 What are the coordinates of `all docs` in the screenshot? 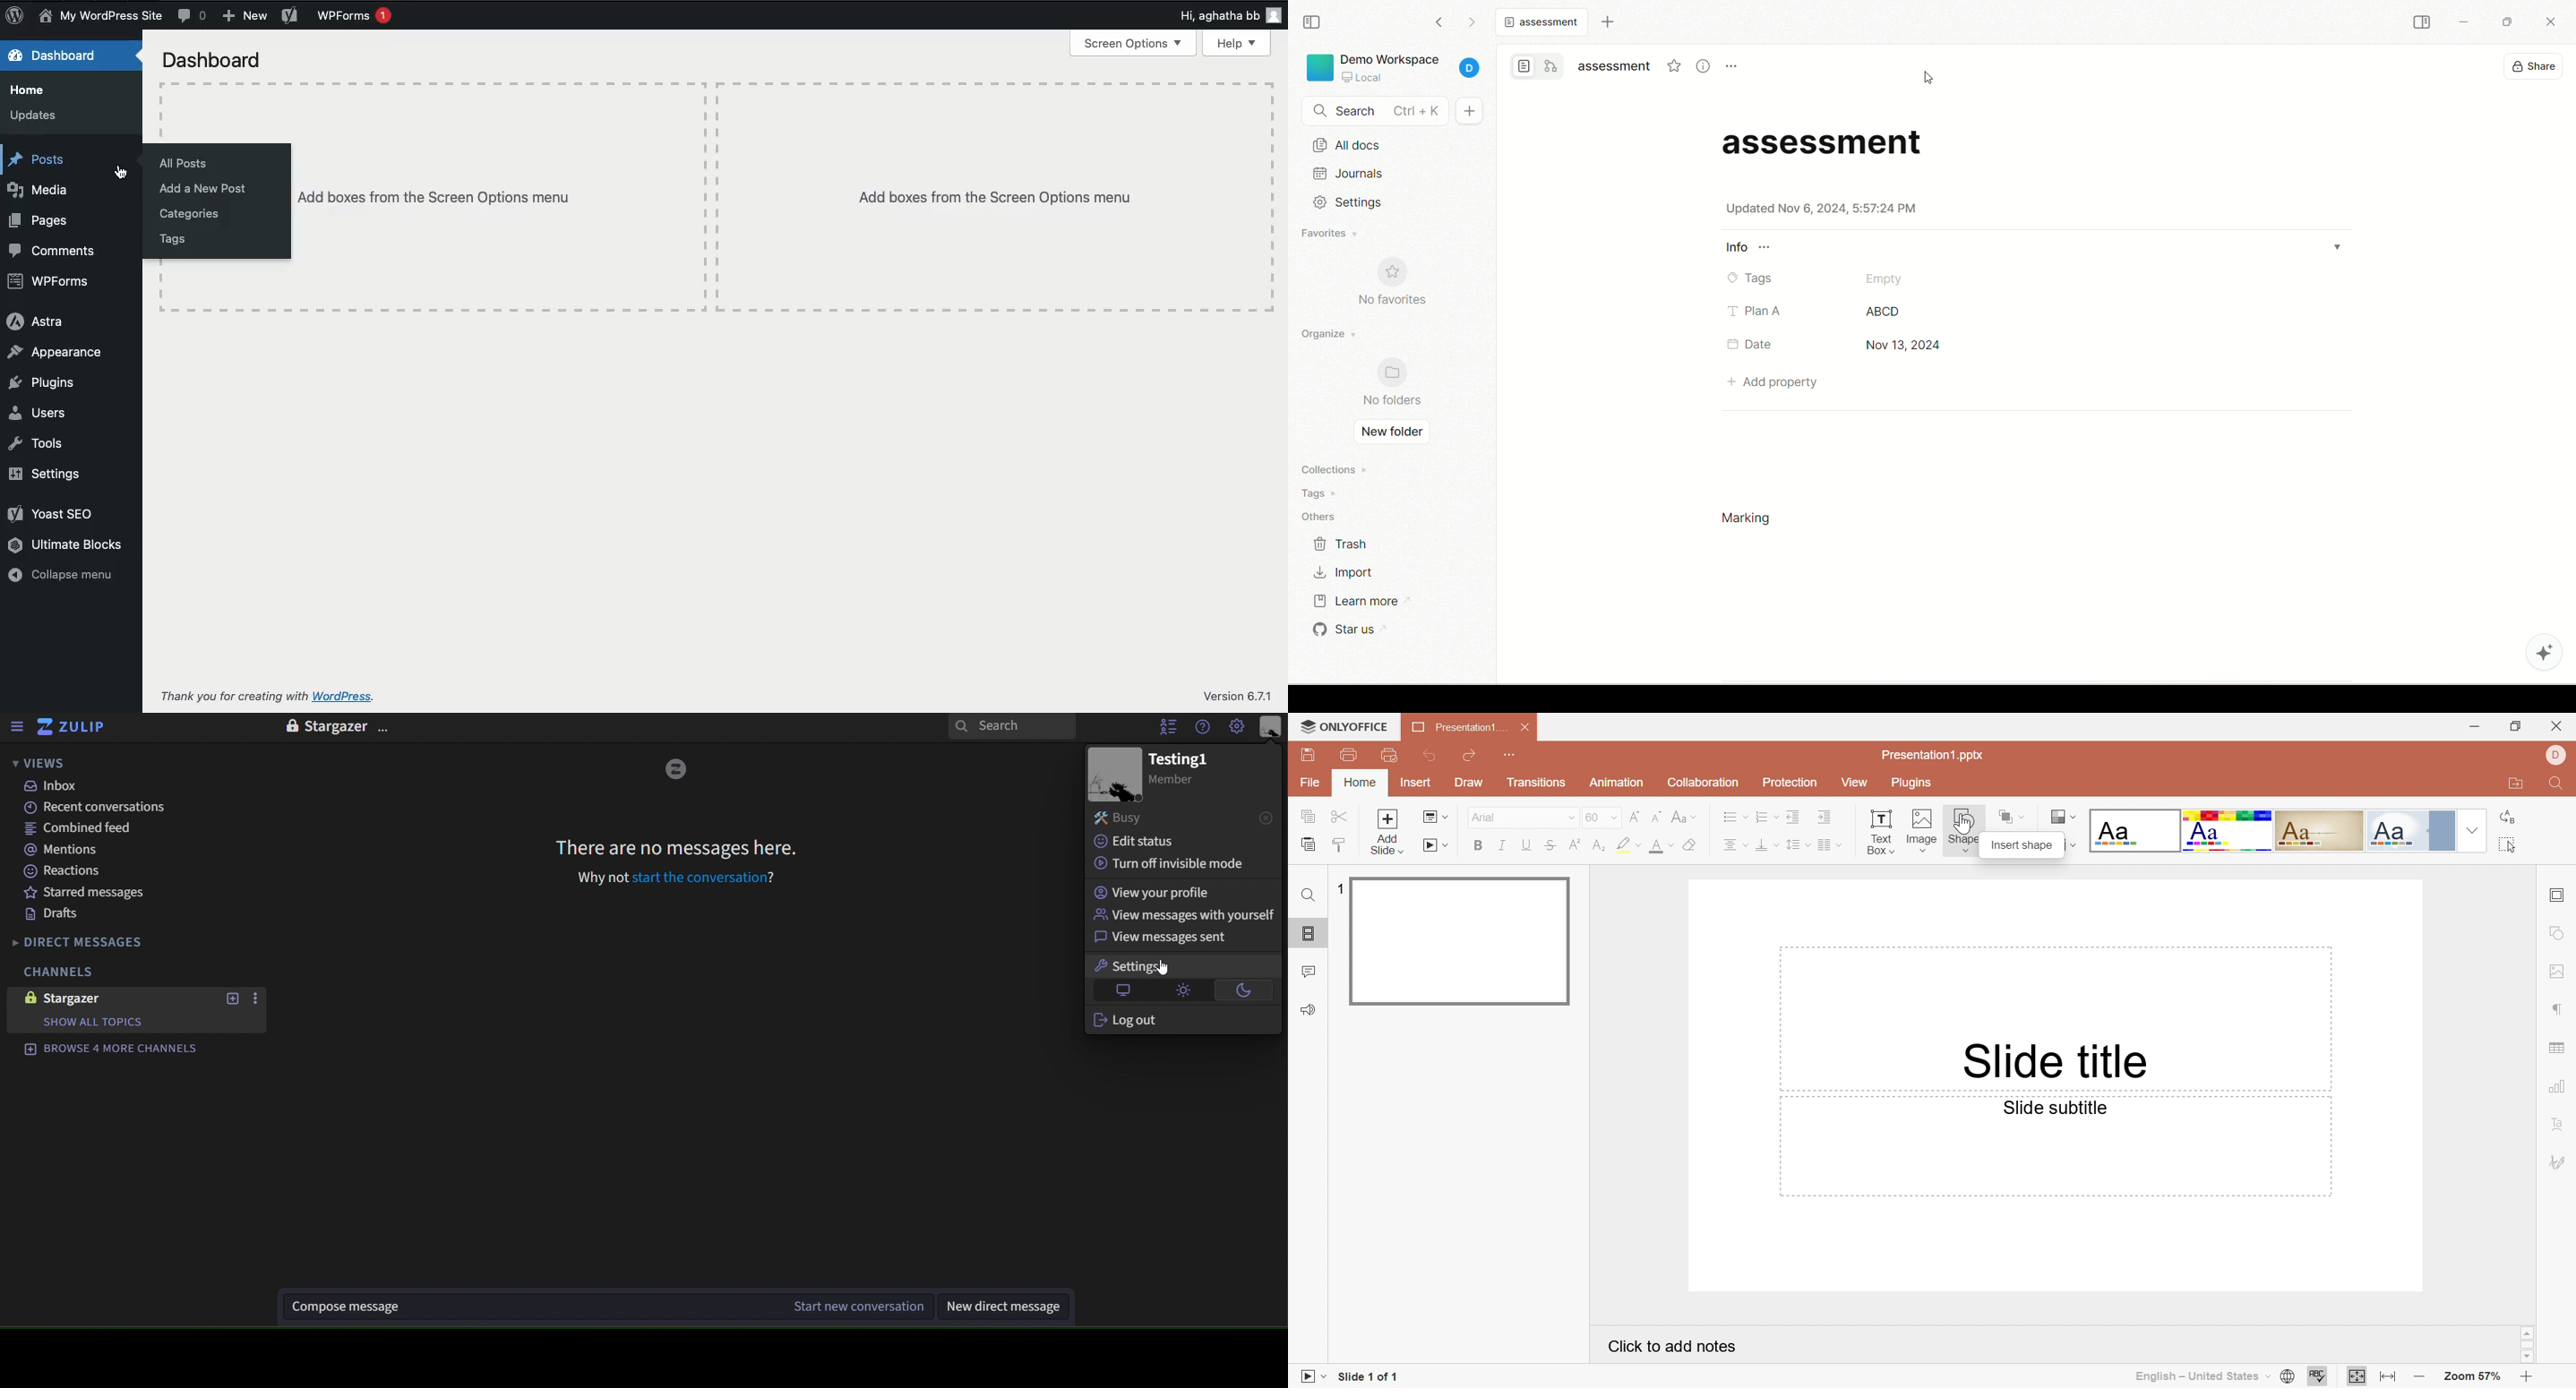 It's located at (1394, 144).